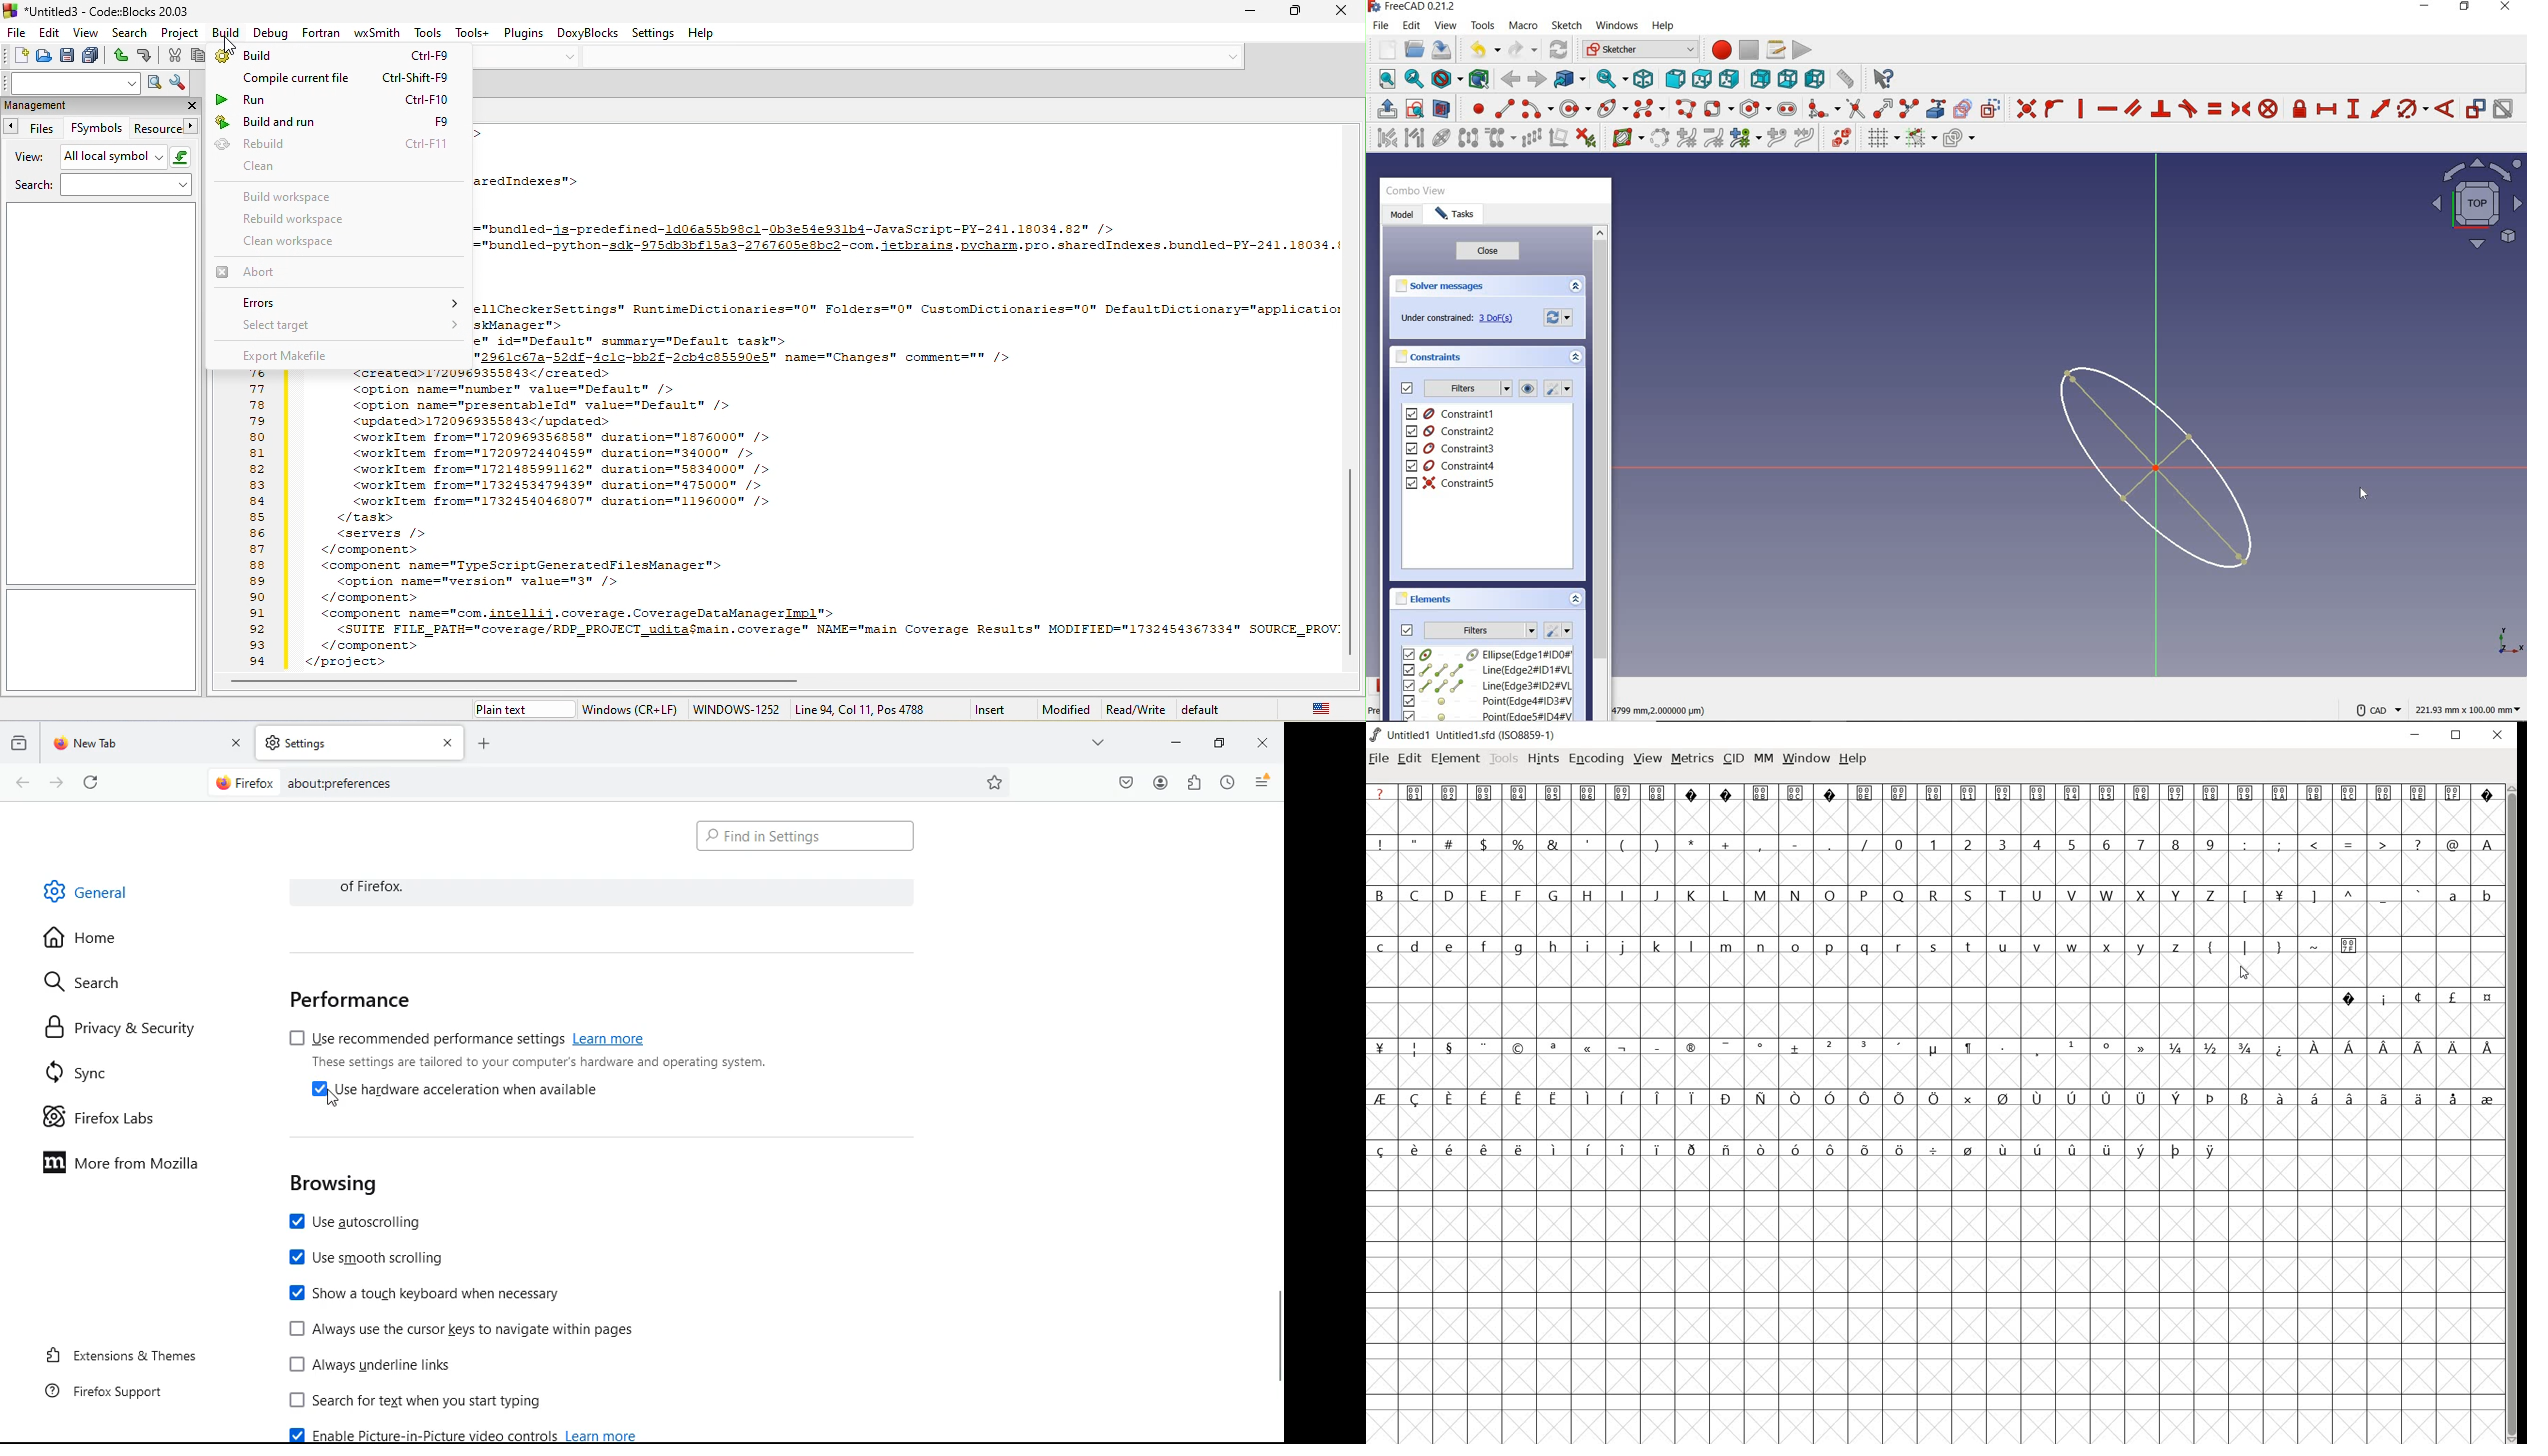 This screenshot has width=2548, height=1456. Describe the element at coordinates (607, 781) in the screenshot. I see `Search Bar` at that location.